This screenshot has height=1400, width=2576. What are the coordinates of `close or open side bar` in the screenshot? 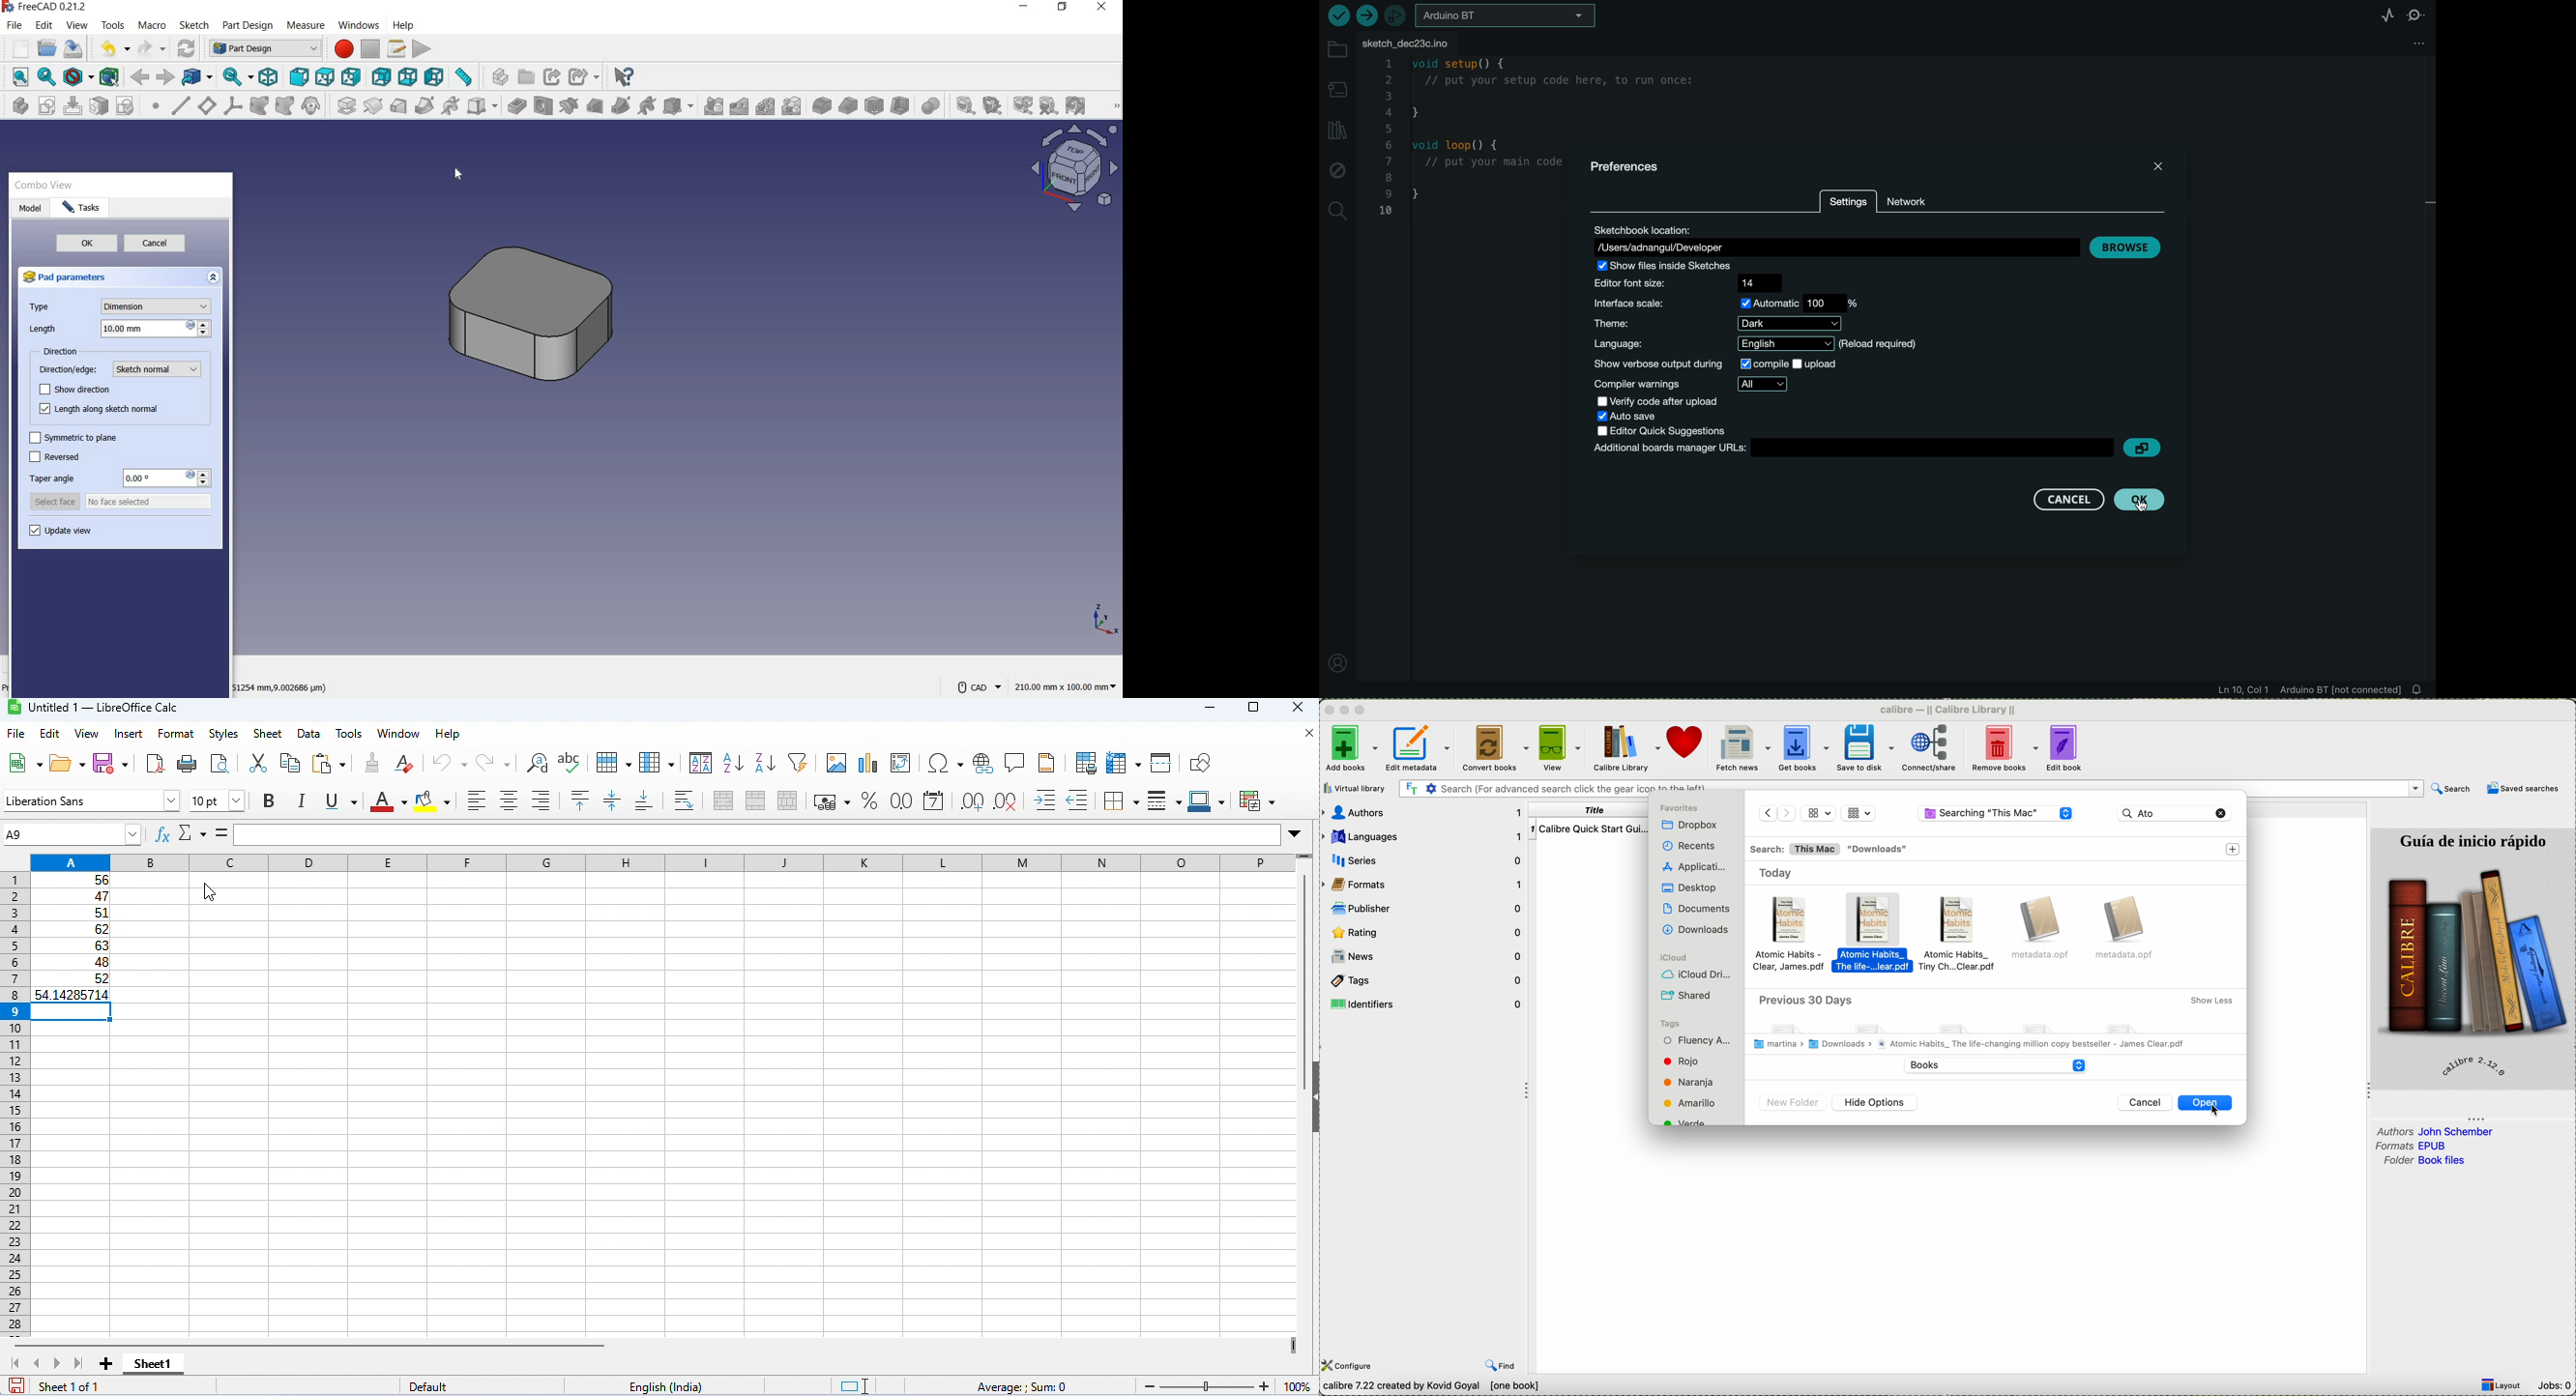 It's located at (1310, 1112).